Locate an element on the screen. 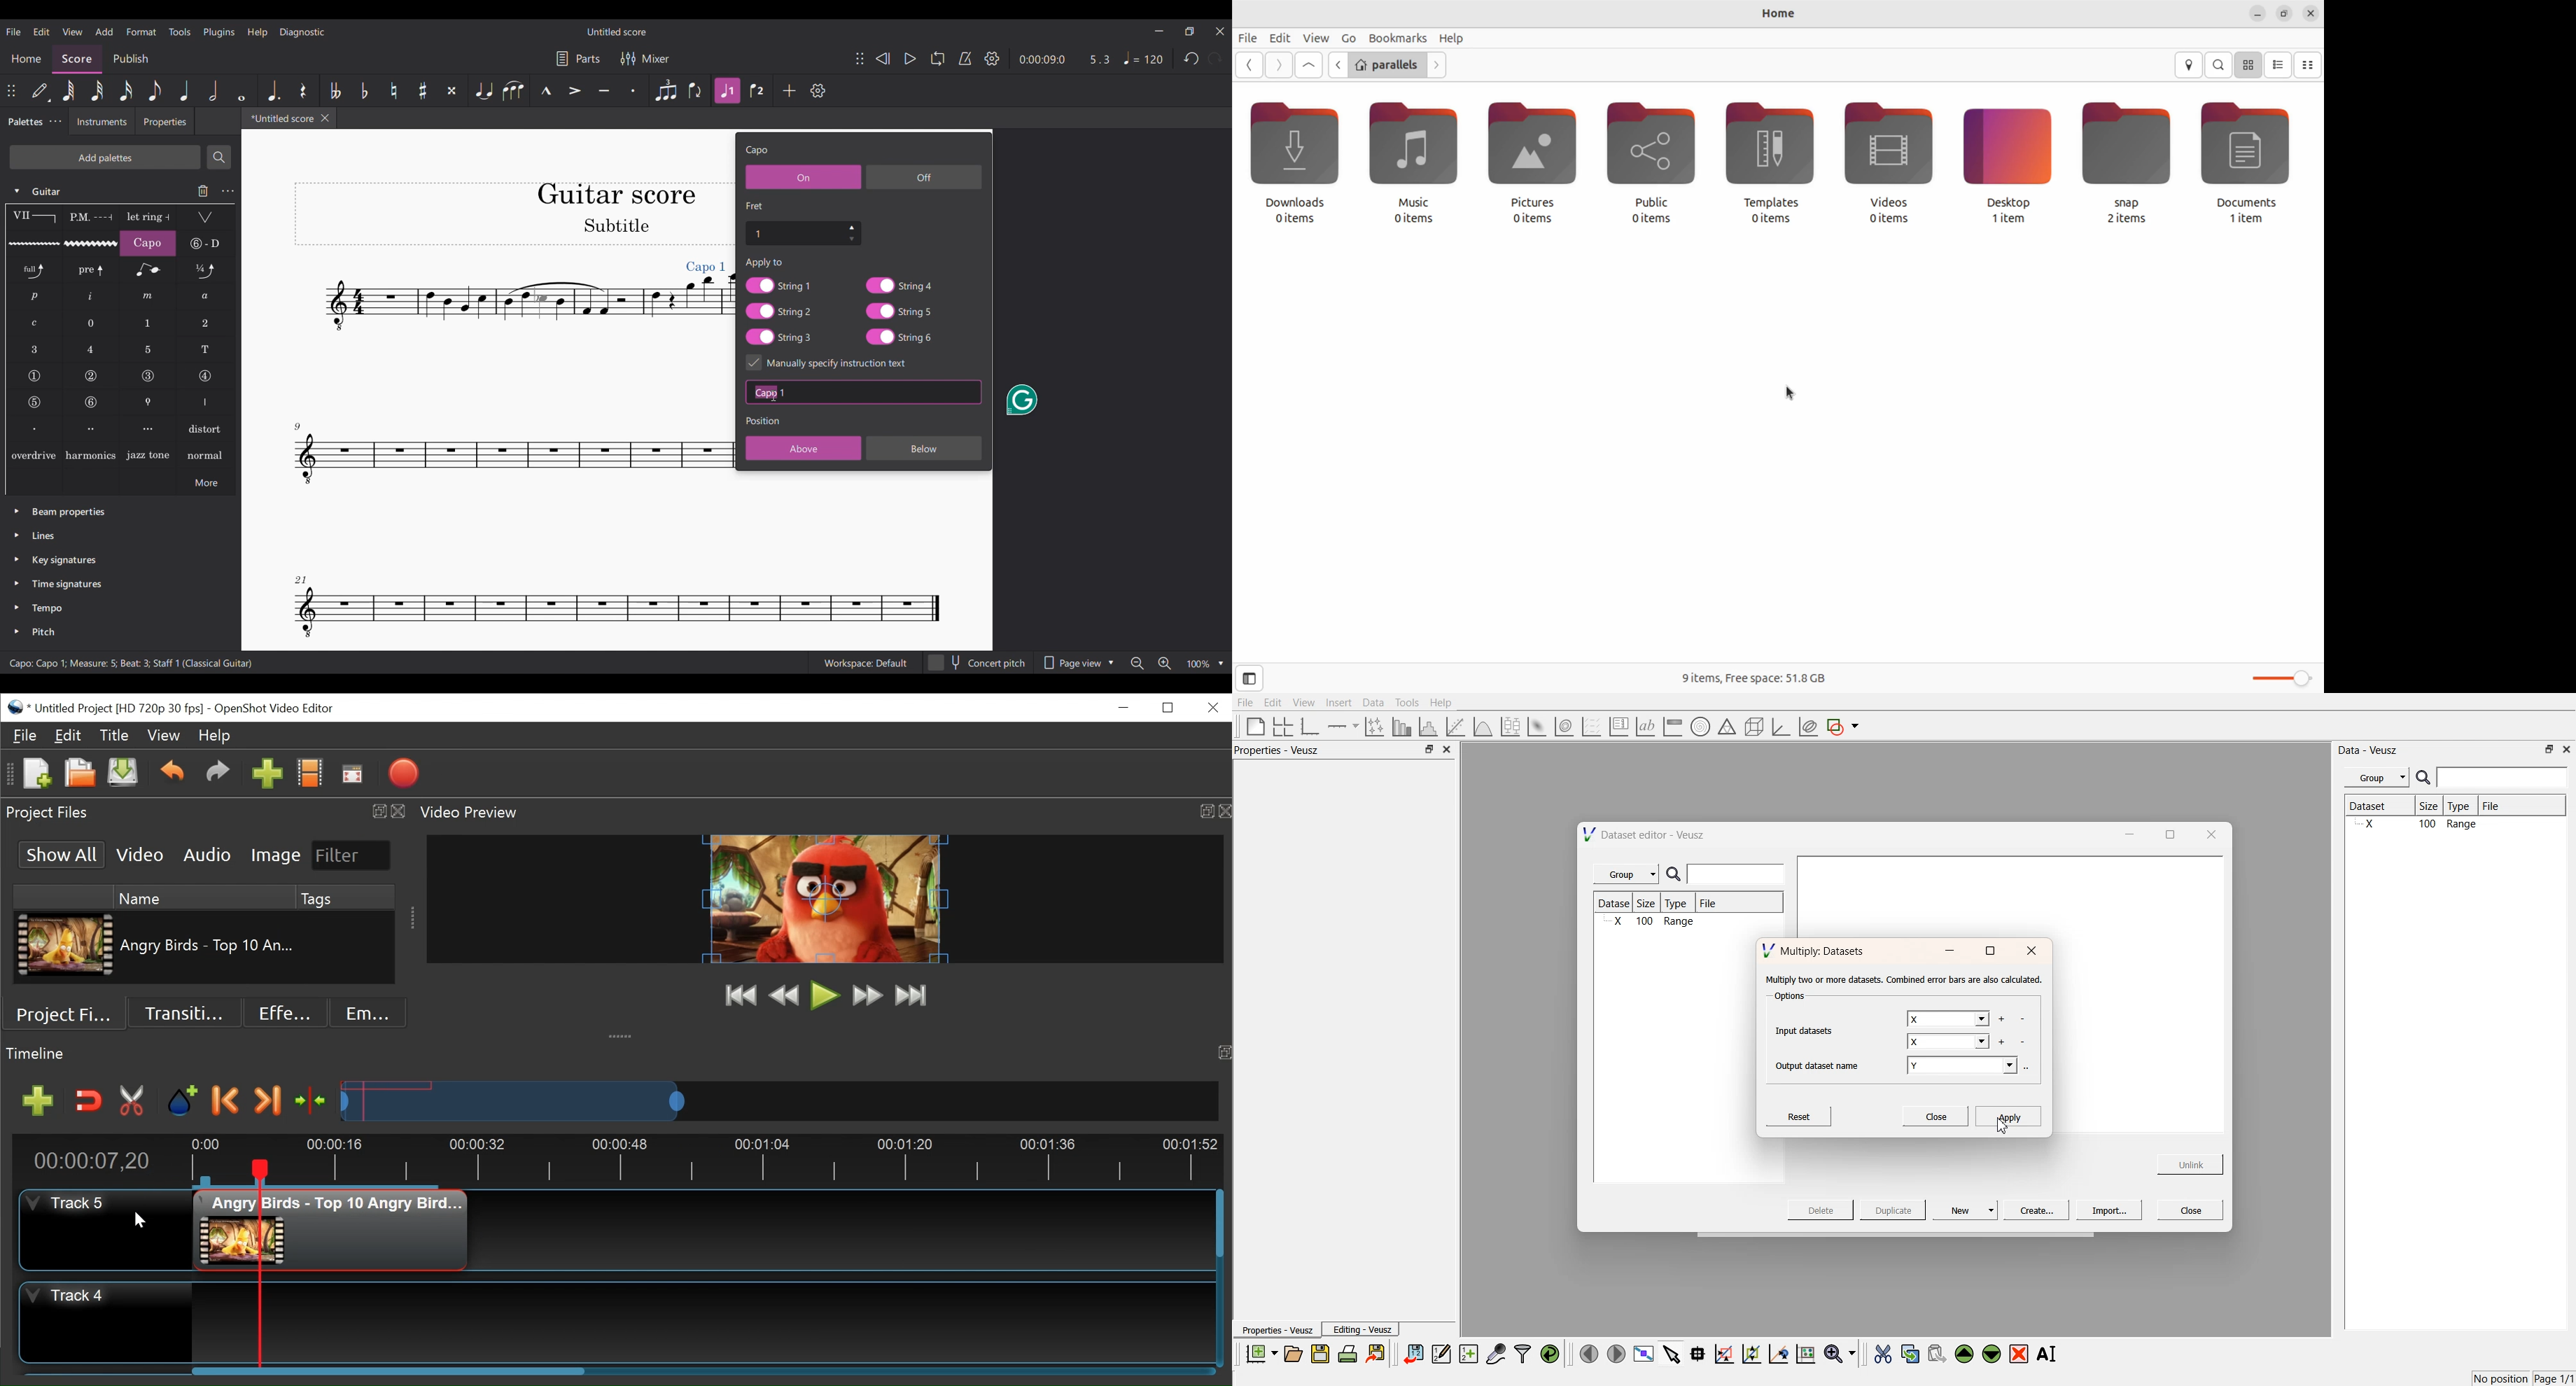 This screenshot has width=2576, height=1400. minimize is located at coordinates (1125, 708).